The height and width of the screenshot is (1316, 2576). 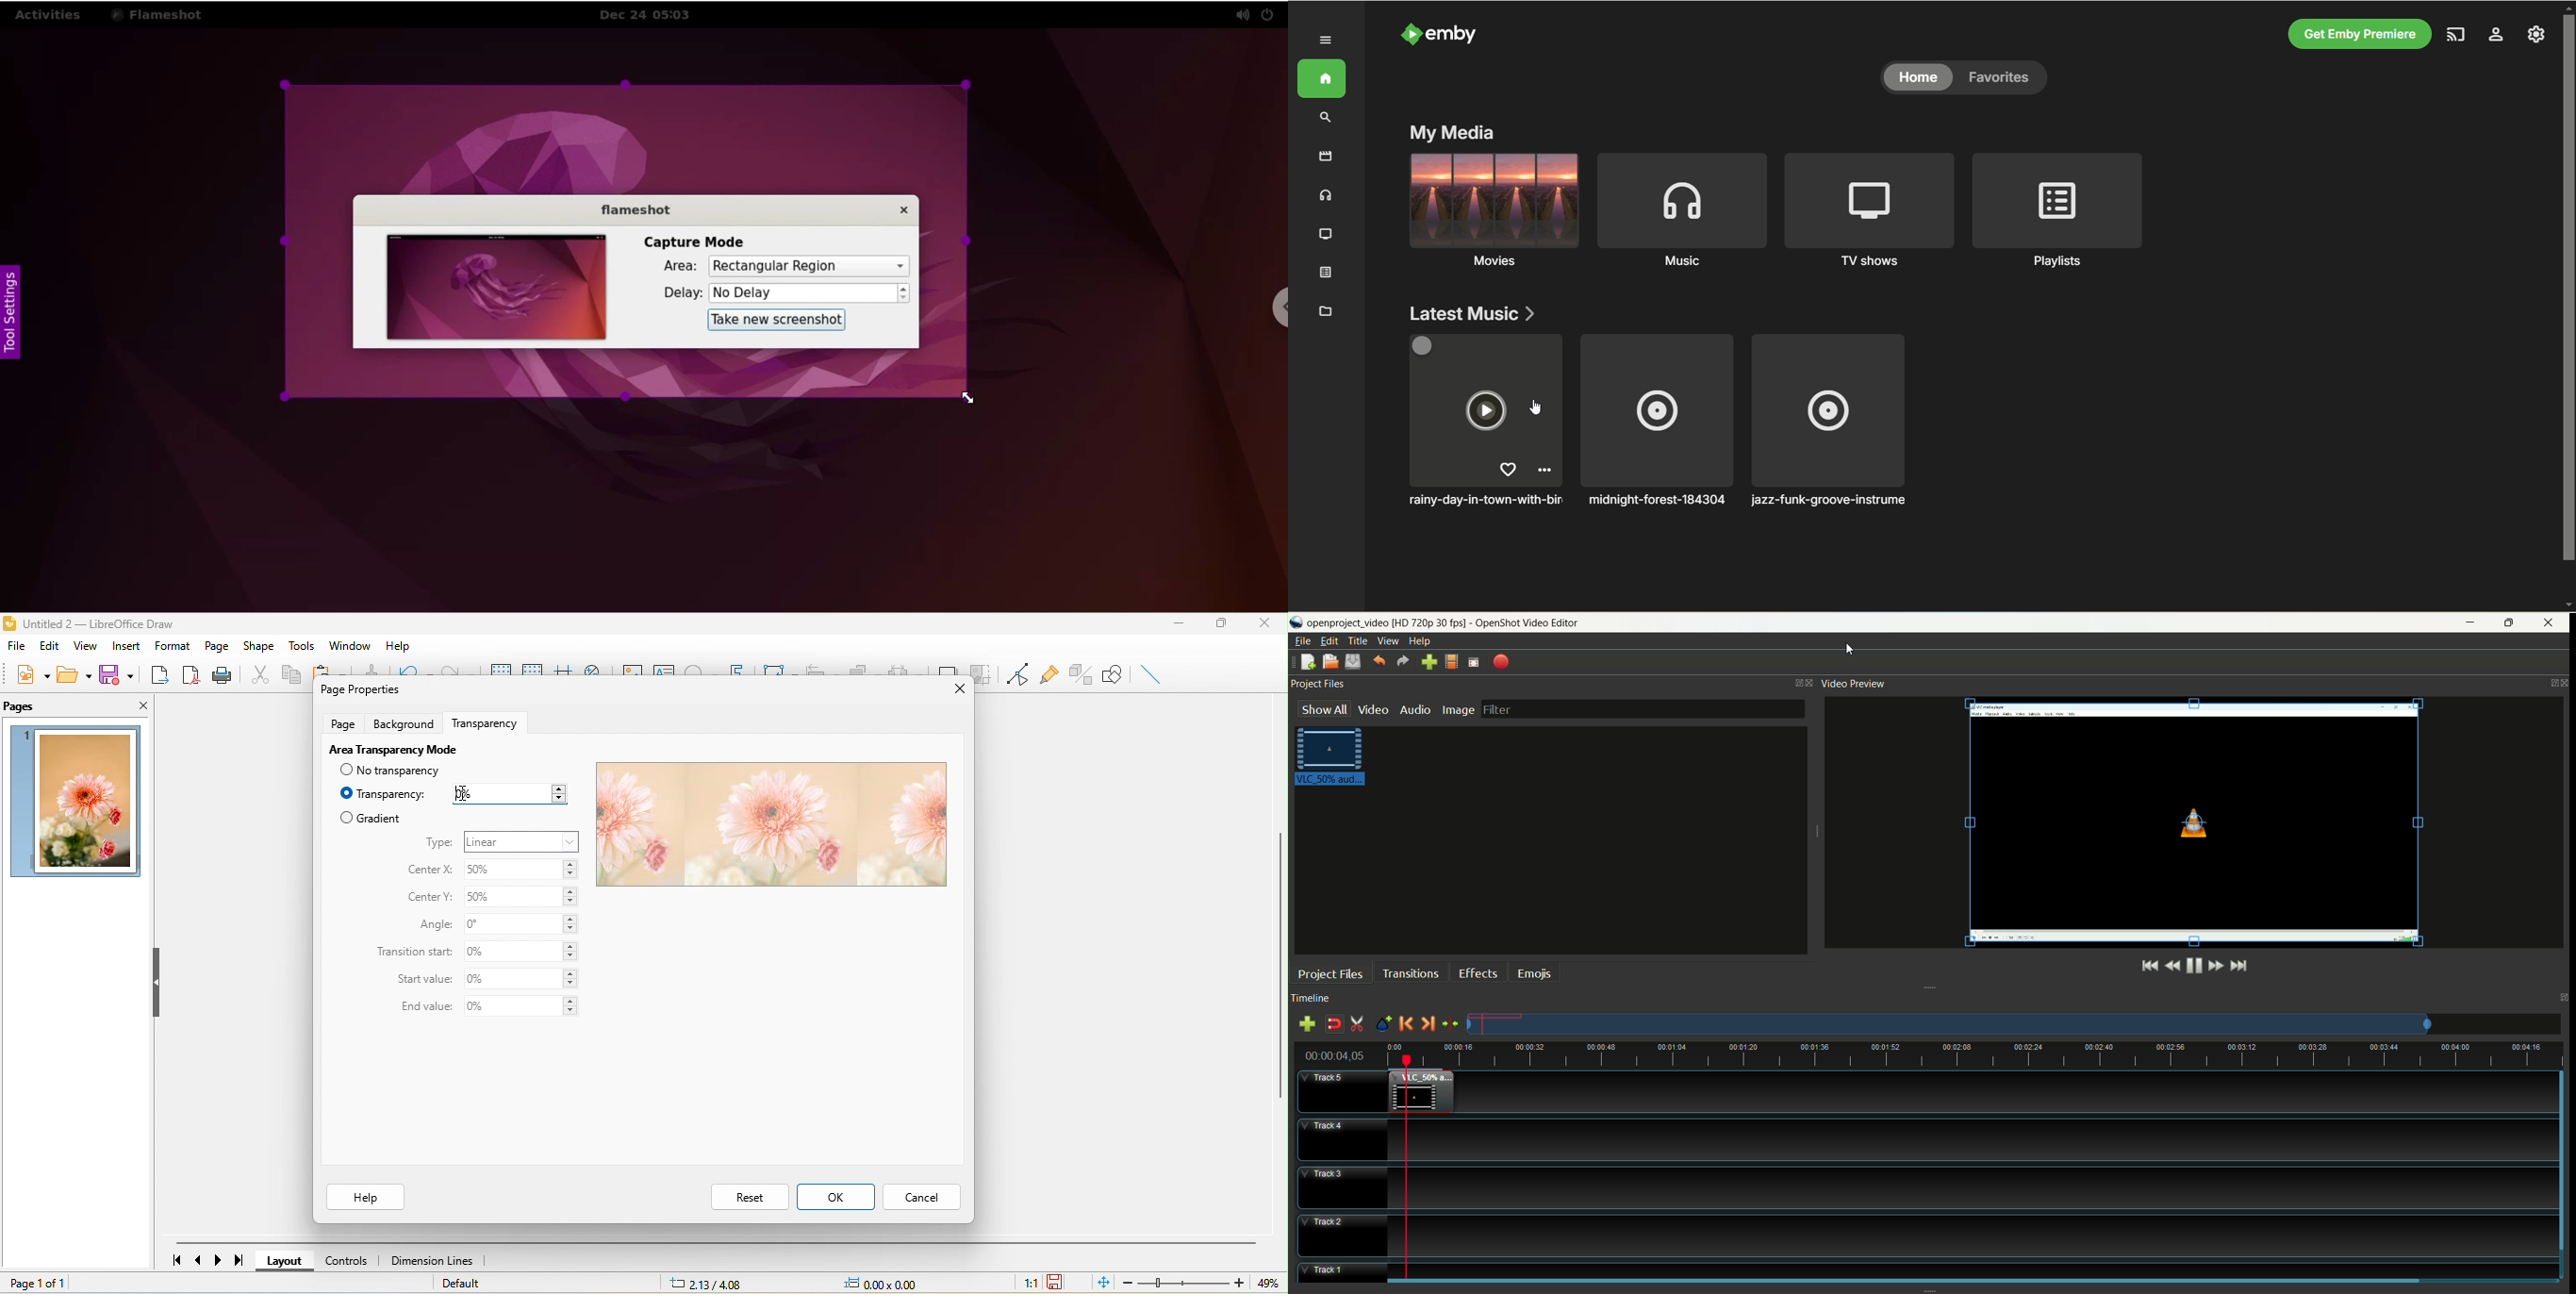 I want to click on center x, so click(x=428, y=871).